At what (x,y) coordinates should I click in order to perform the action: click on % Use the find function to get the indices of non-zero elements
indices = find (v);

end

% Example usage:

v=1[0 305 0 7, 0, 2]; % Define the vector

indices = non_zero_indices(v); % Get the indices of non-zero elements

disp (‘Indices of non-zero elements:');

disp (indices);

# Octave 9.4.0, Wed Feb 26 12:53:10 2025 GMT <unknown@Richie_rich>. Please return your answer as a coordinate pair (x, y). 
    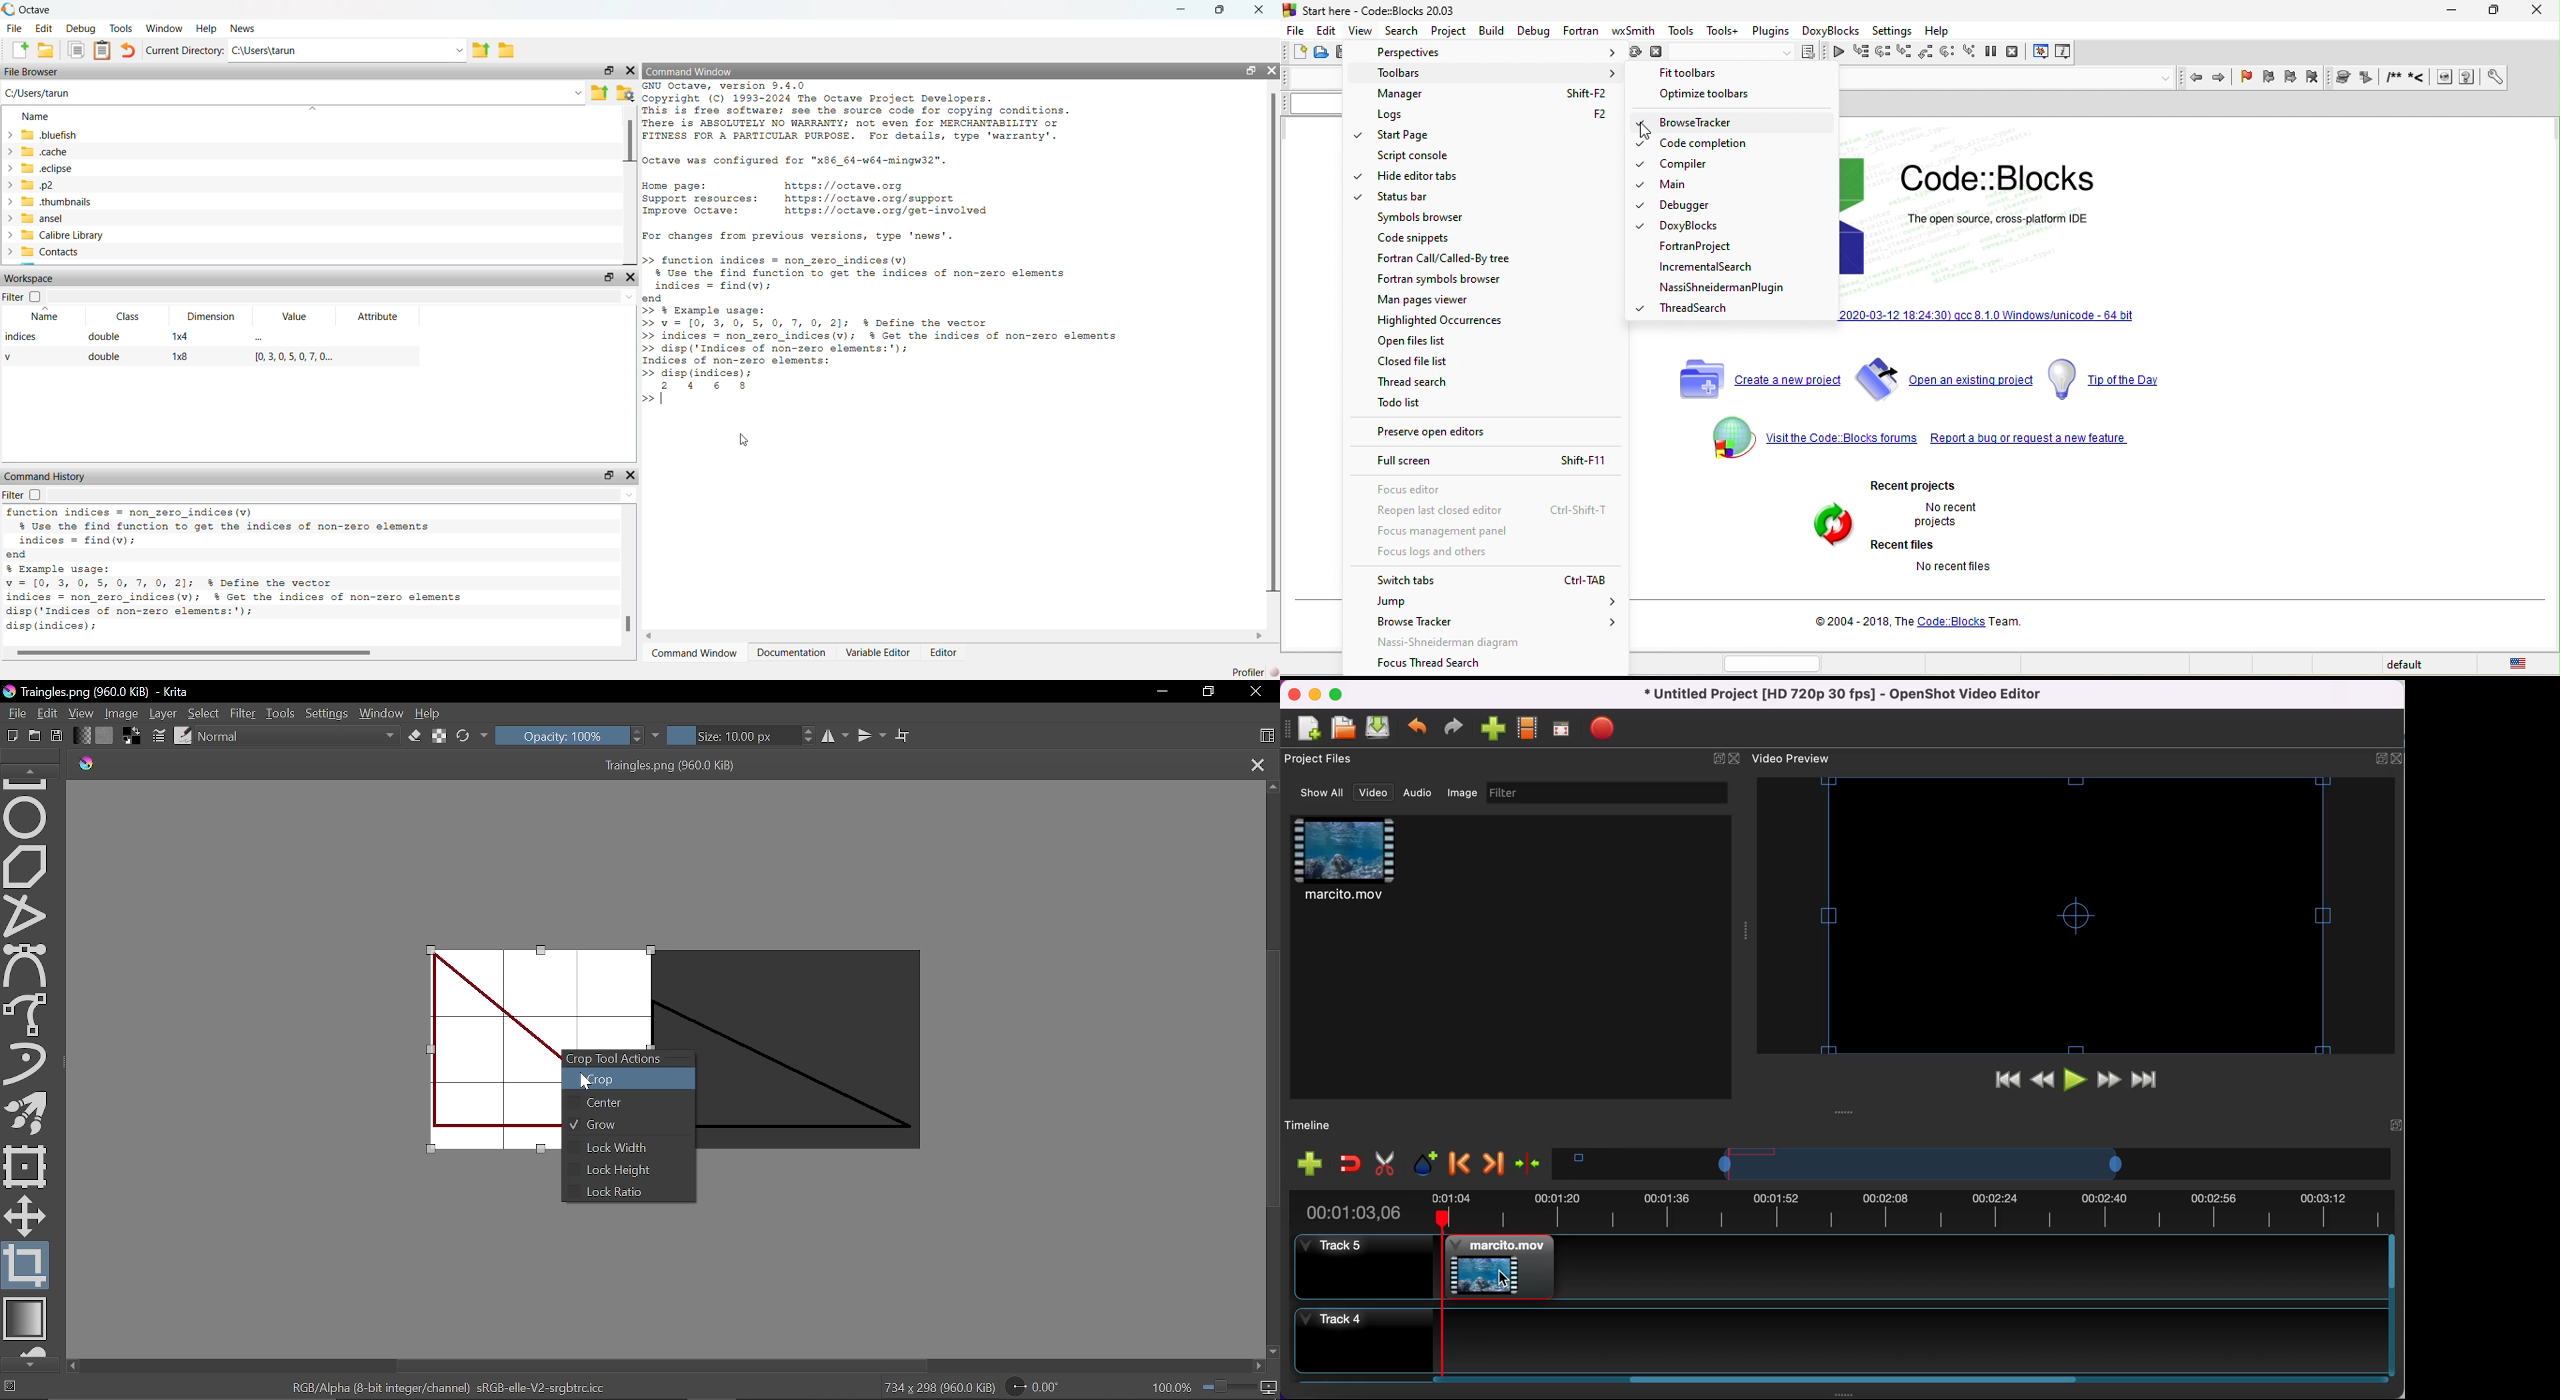
    Looking at the image, I should click on (269, 573).